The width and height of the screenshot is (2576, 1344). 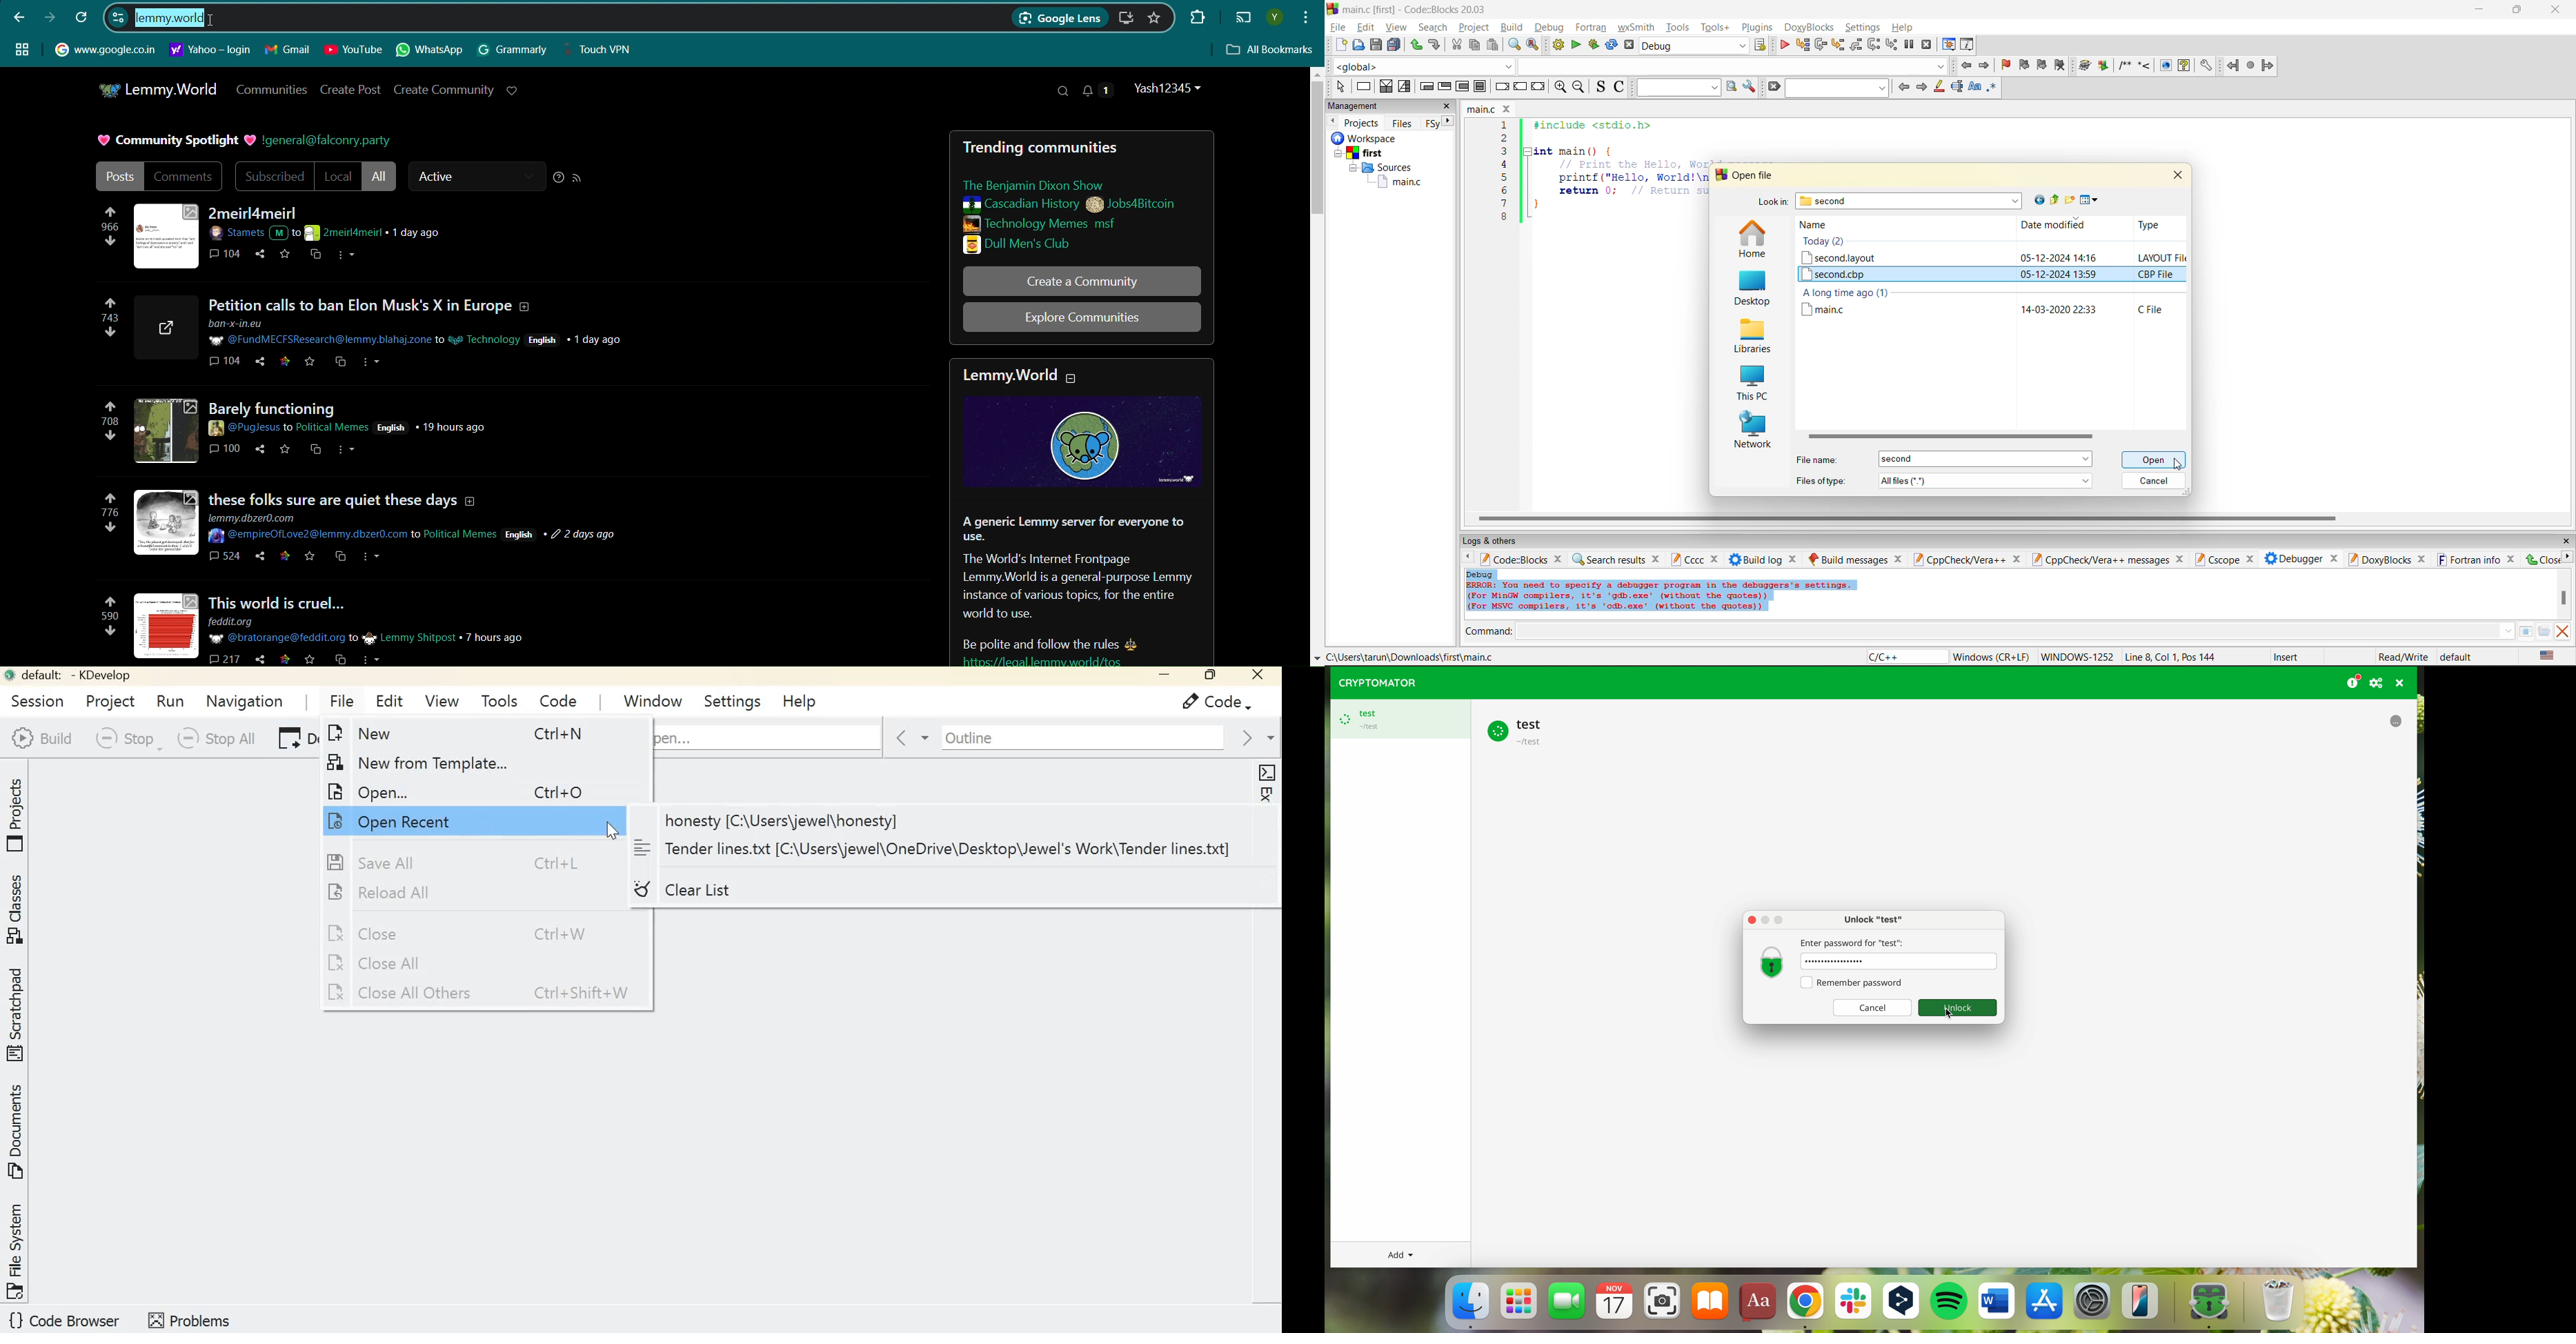 What do you see at coordinates (1812, 27) in the screenshot?
I see `doxyblocks` at bounding box center [1812, 27].